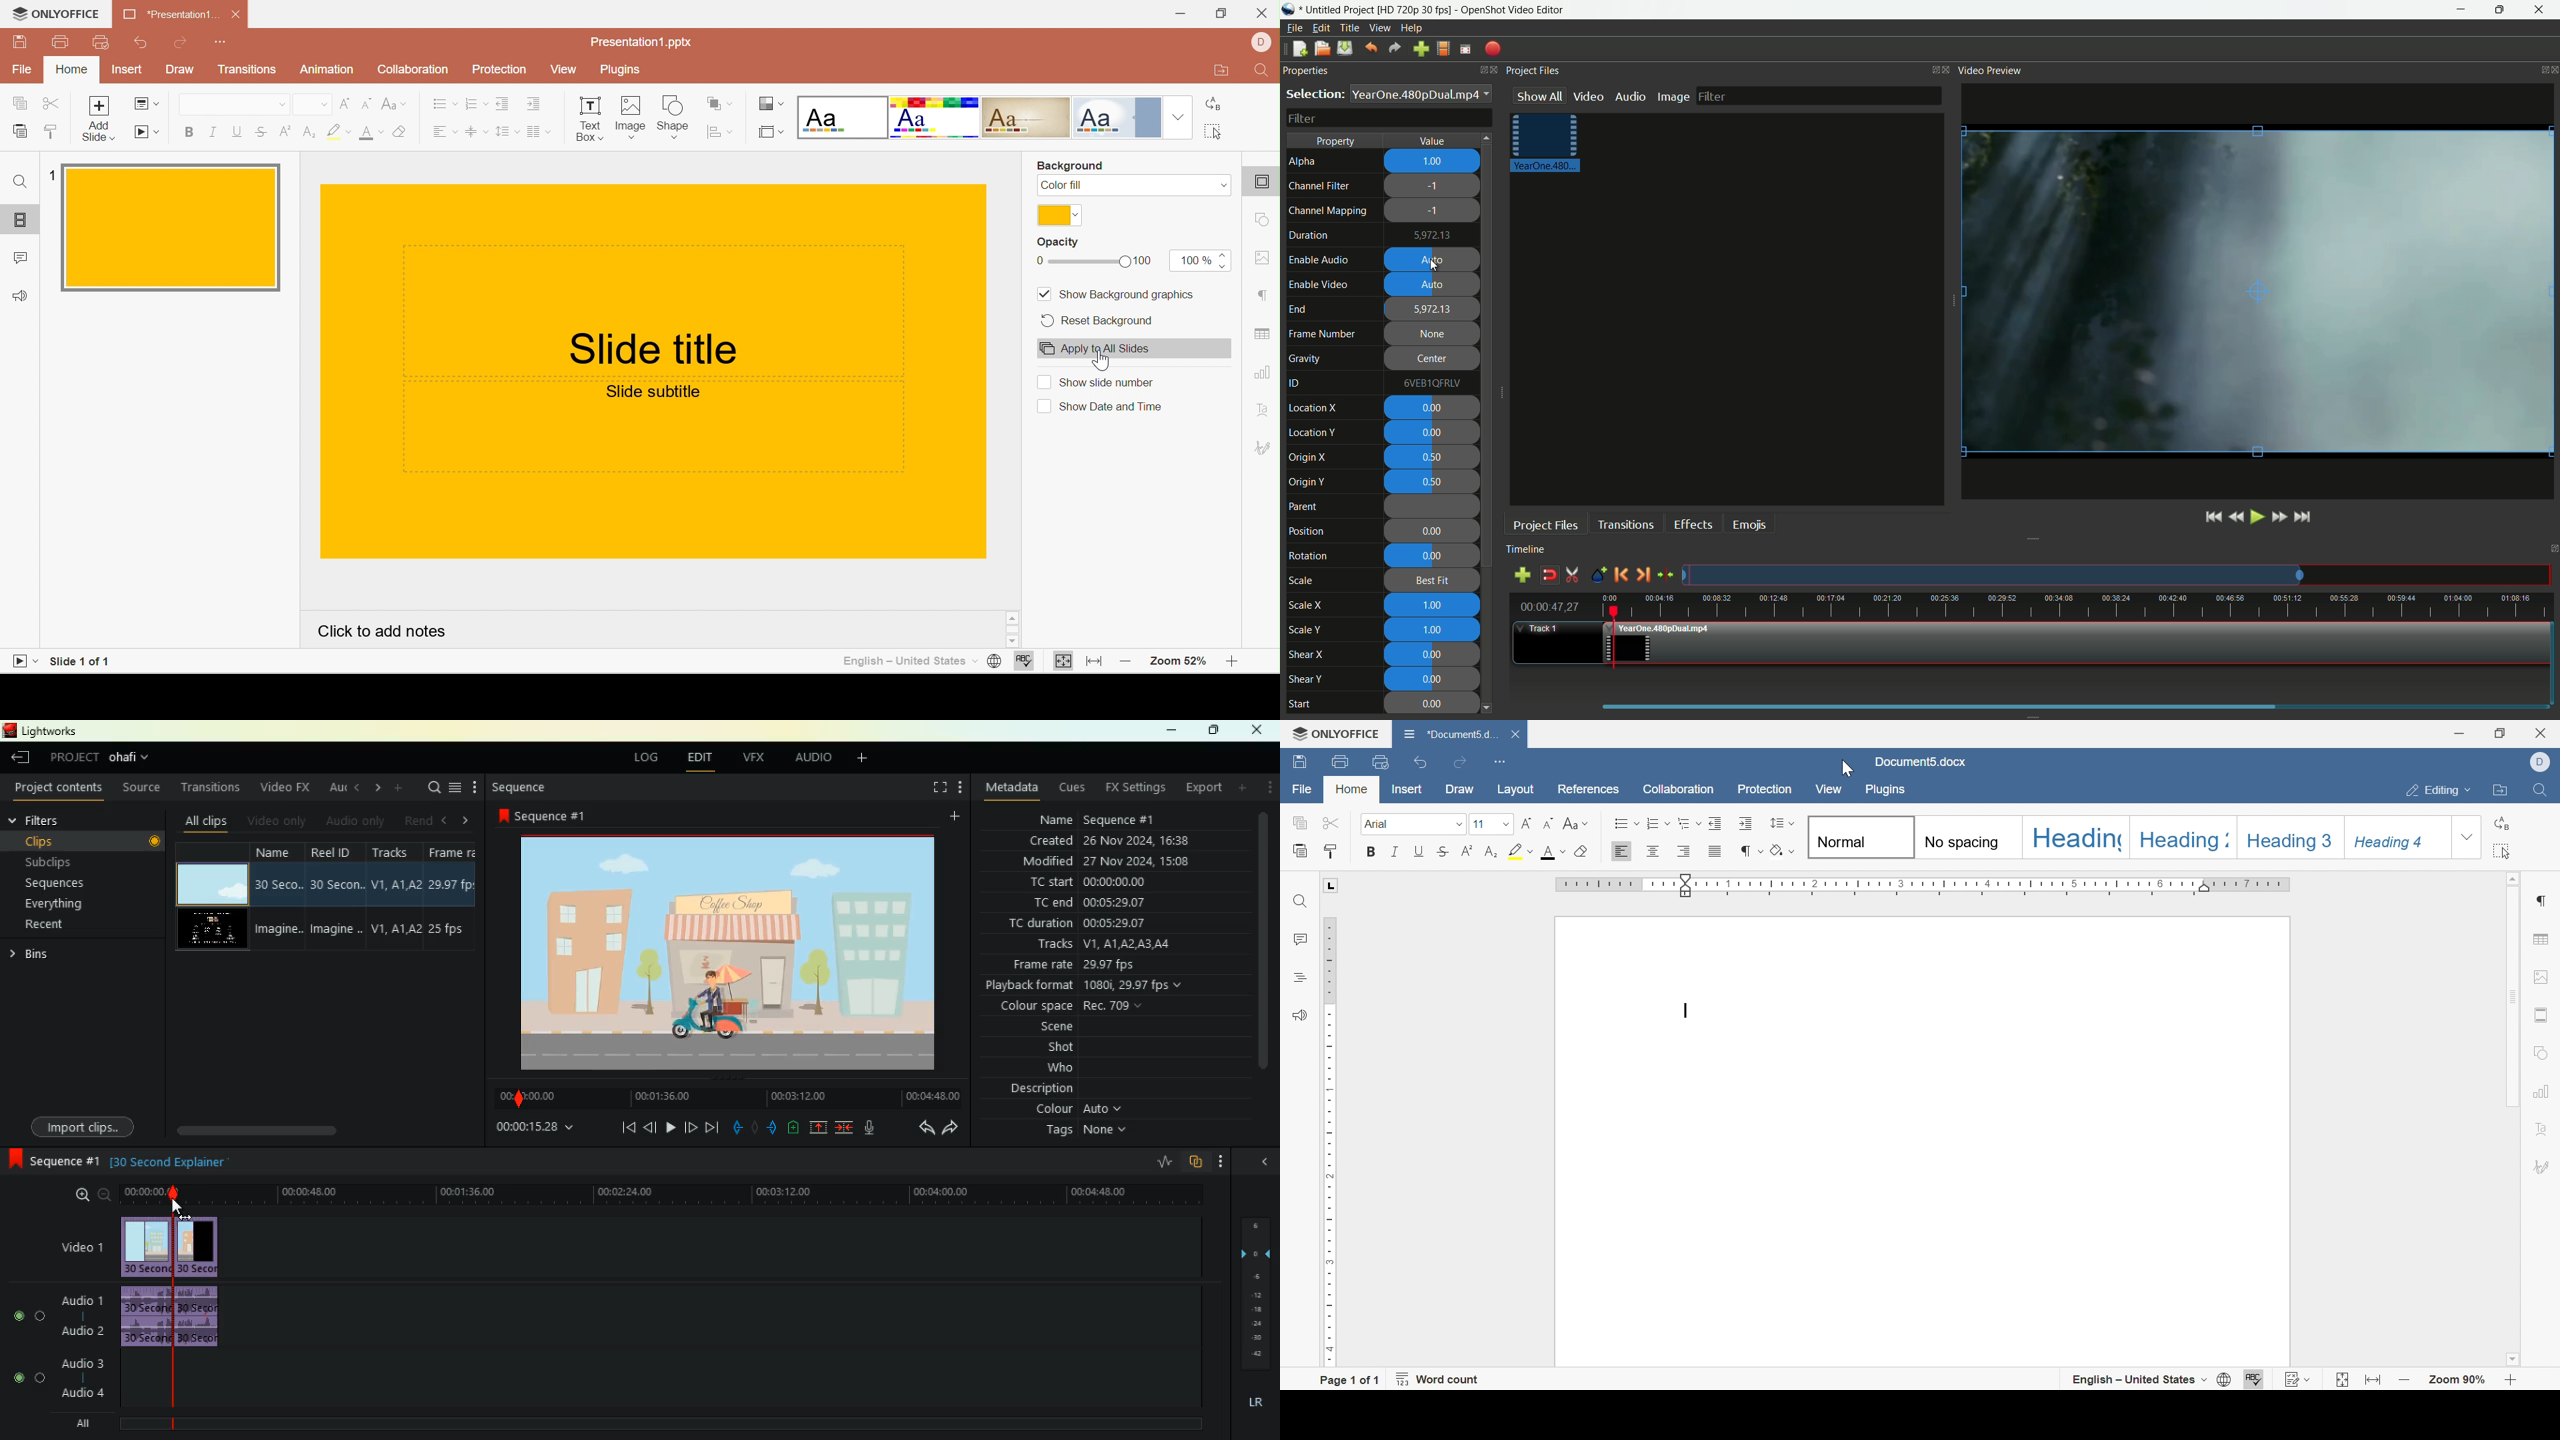  Describe the element at coordinates (143, 44) in the screenshot. I see `Undo` at that location.